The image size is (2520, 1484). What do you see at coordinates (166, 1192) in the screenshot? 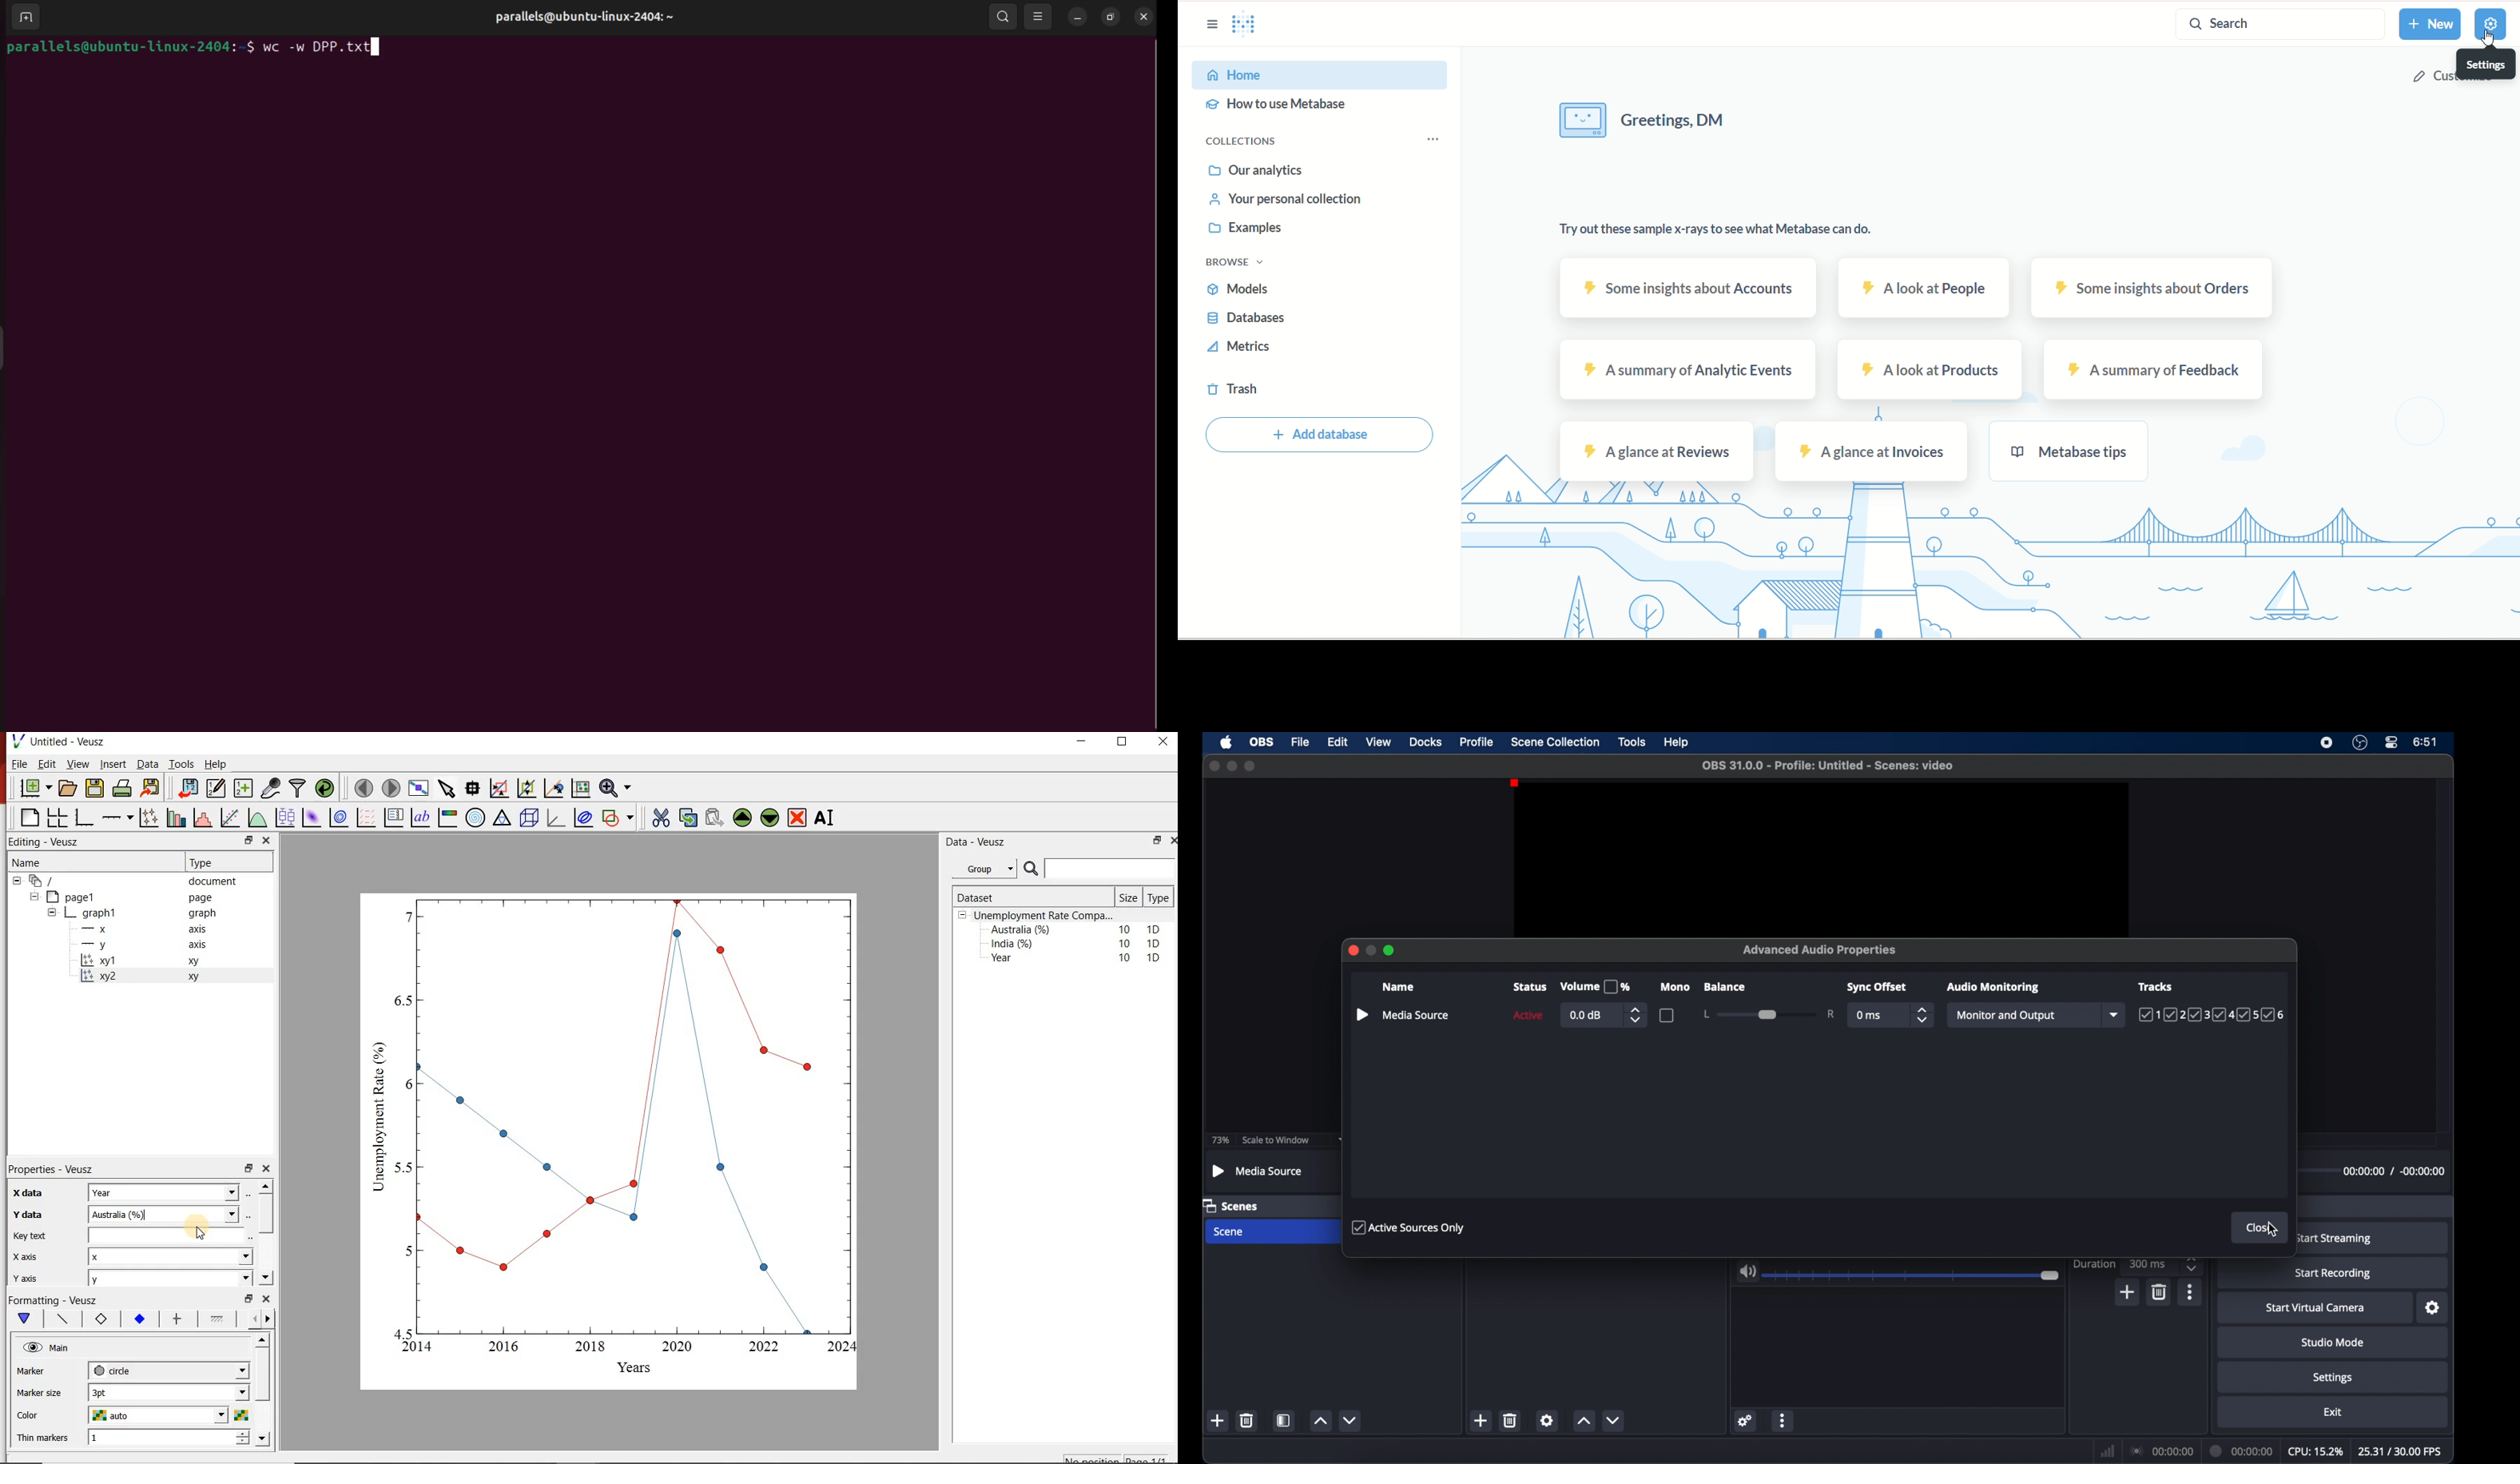
I see `Year` at bounding box center [166, 1192].